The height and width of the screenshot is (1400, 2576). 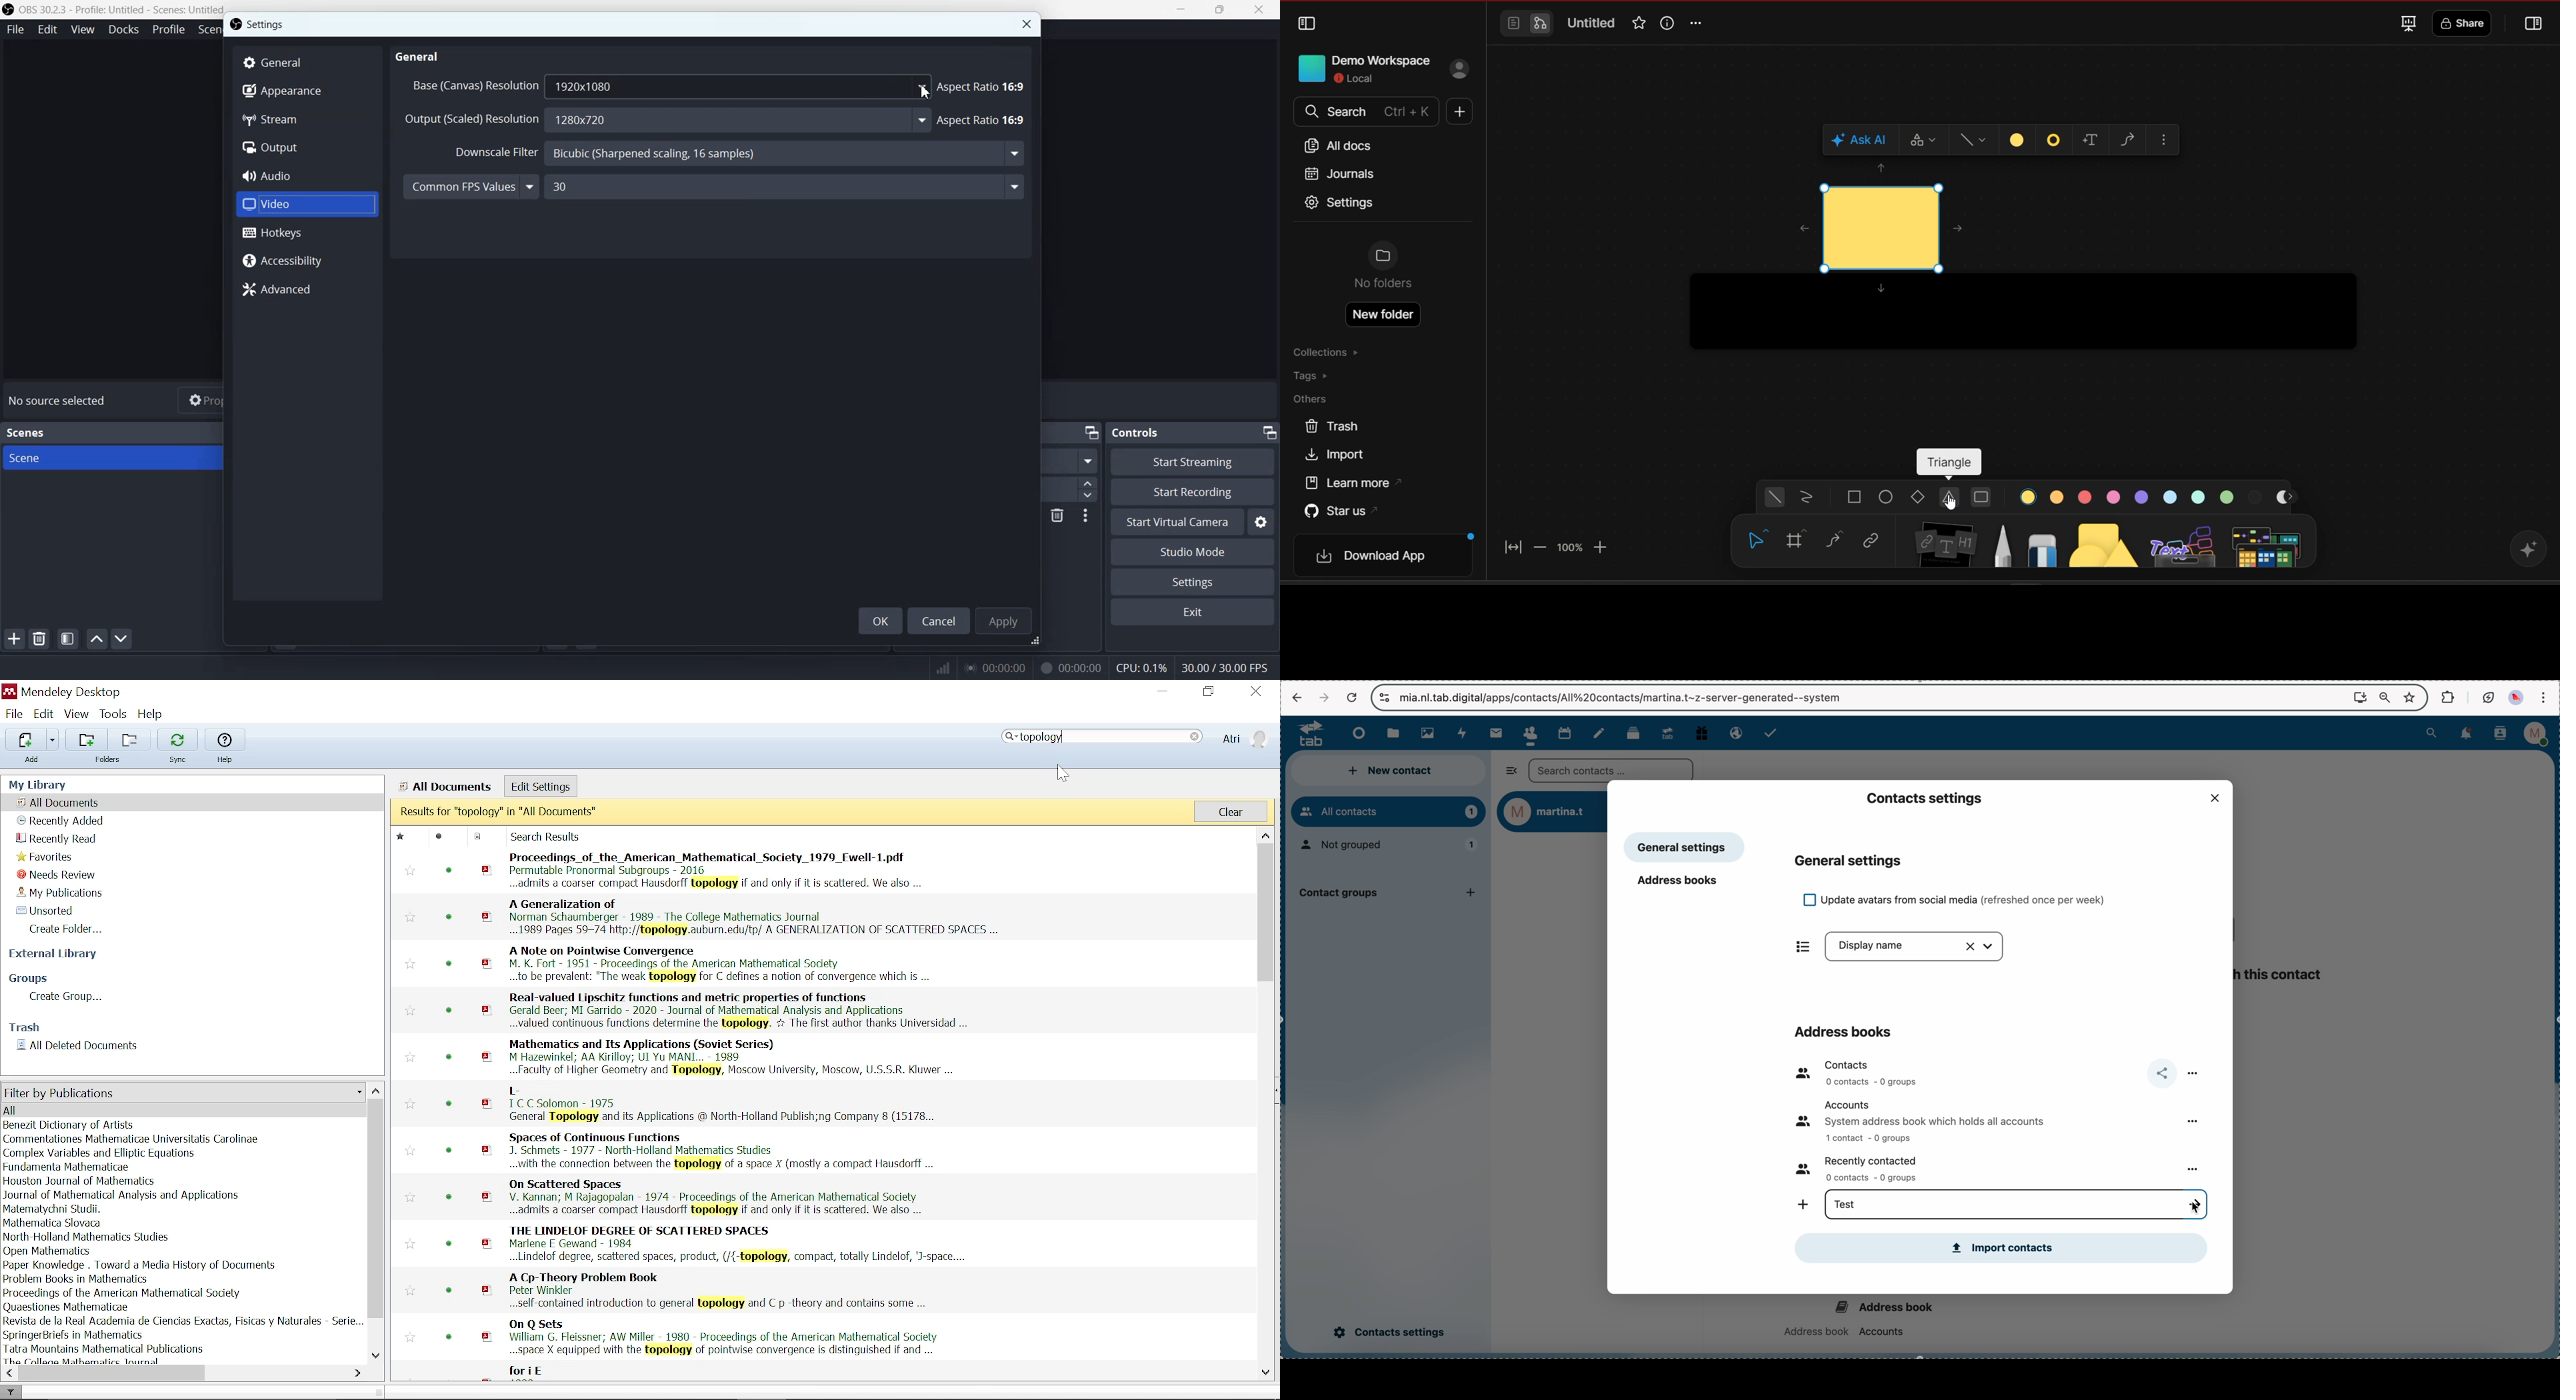 I want to click on options, so click(x=1699, y=23).